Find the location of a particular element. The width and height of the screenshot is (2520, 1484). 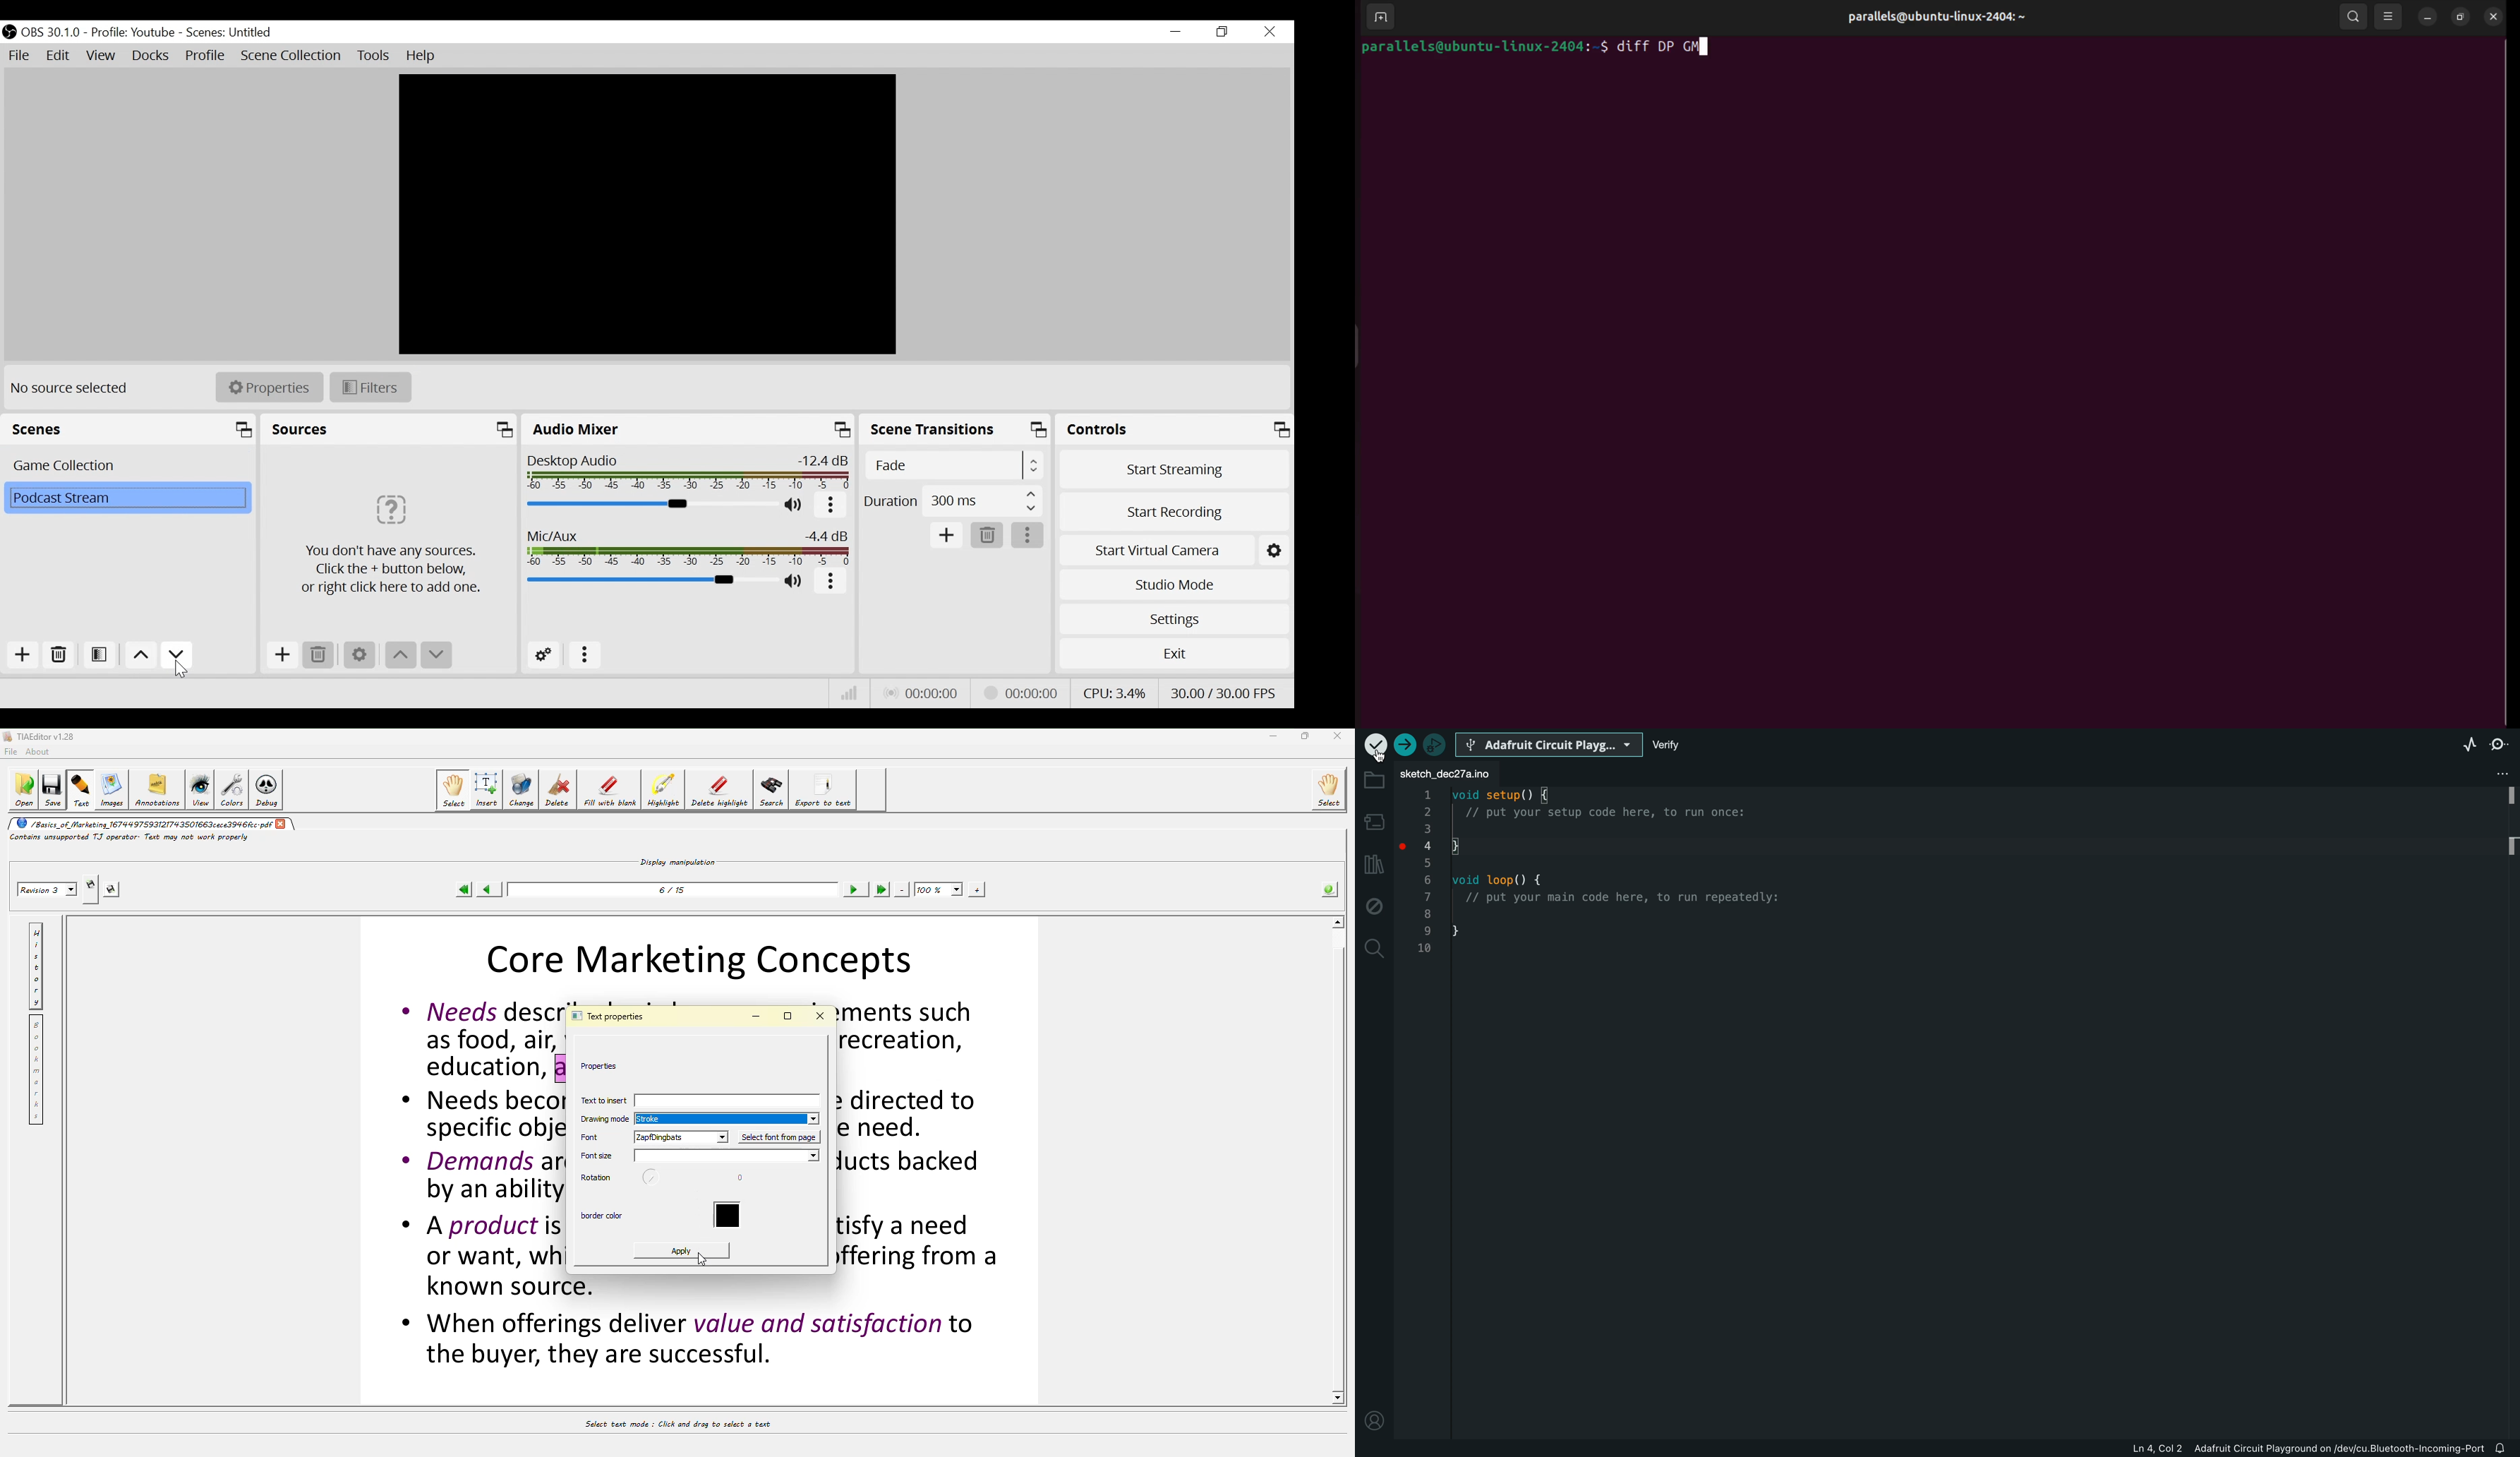

Profile is located at coordinates (206, 57).